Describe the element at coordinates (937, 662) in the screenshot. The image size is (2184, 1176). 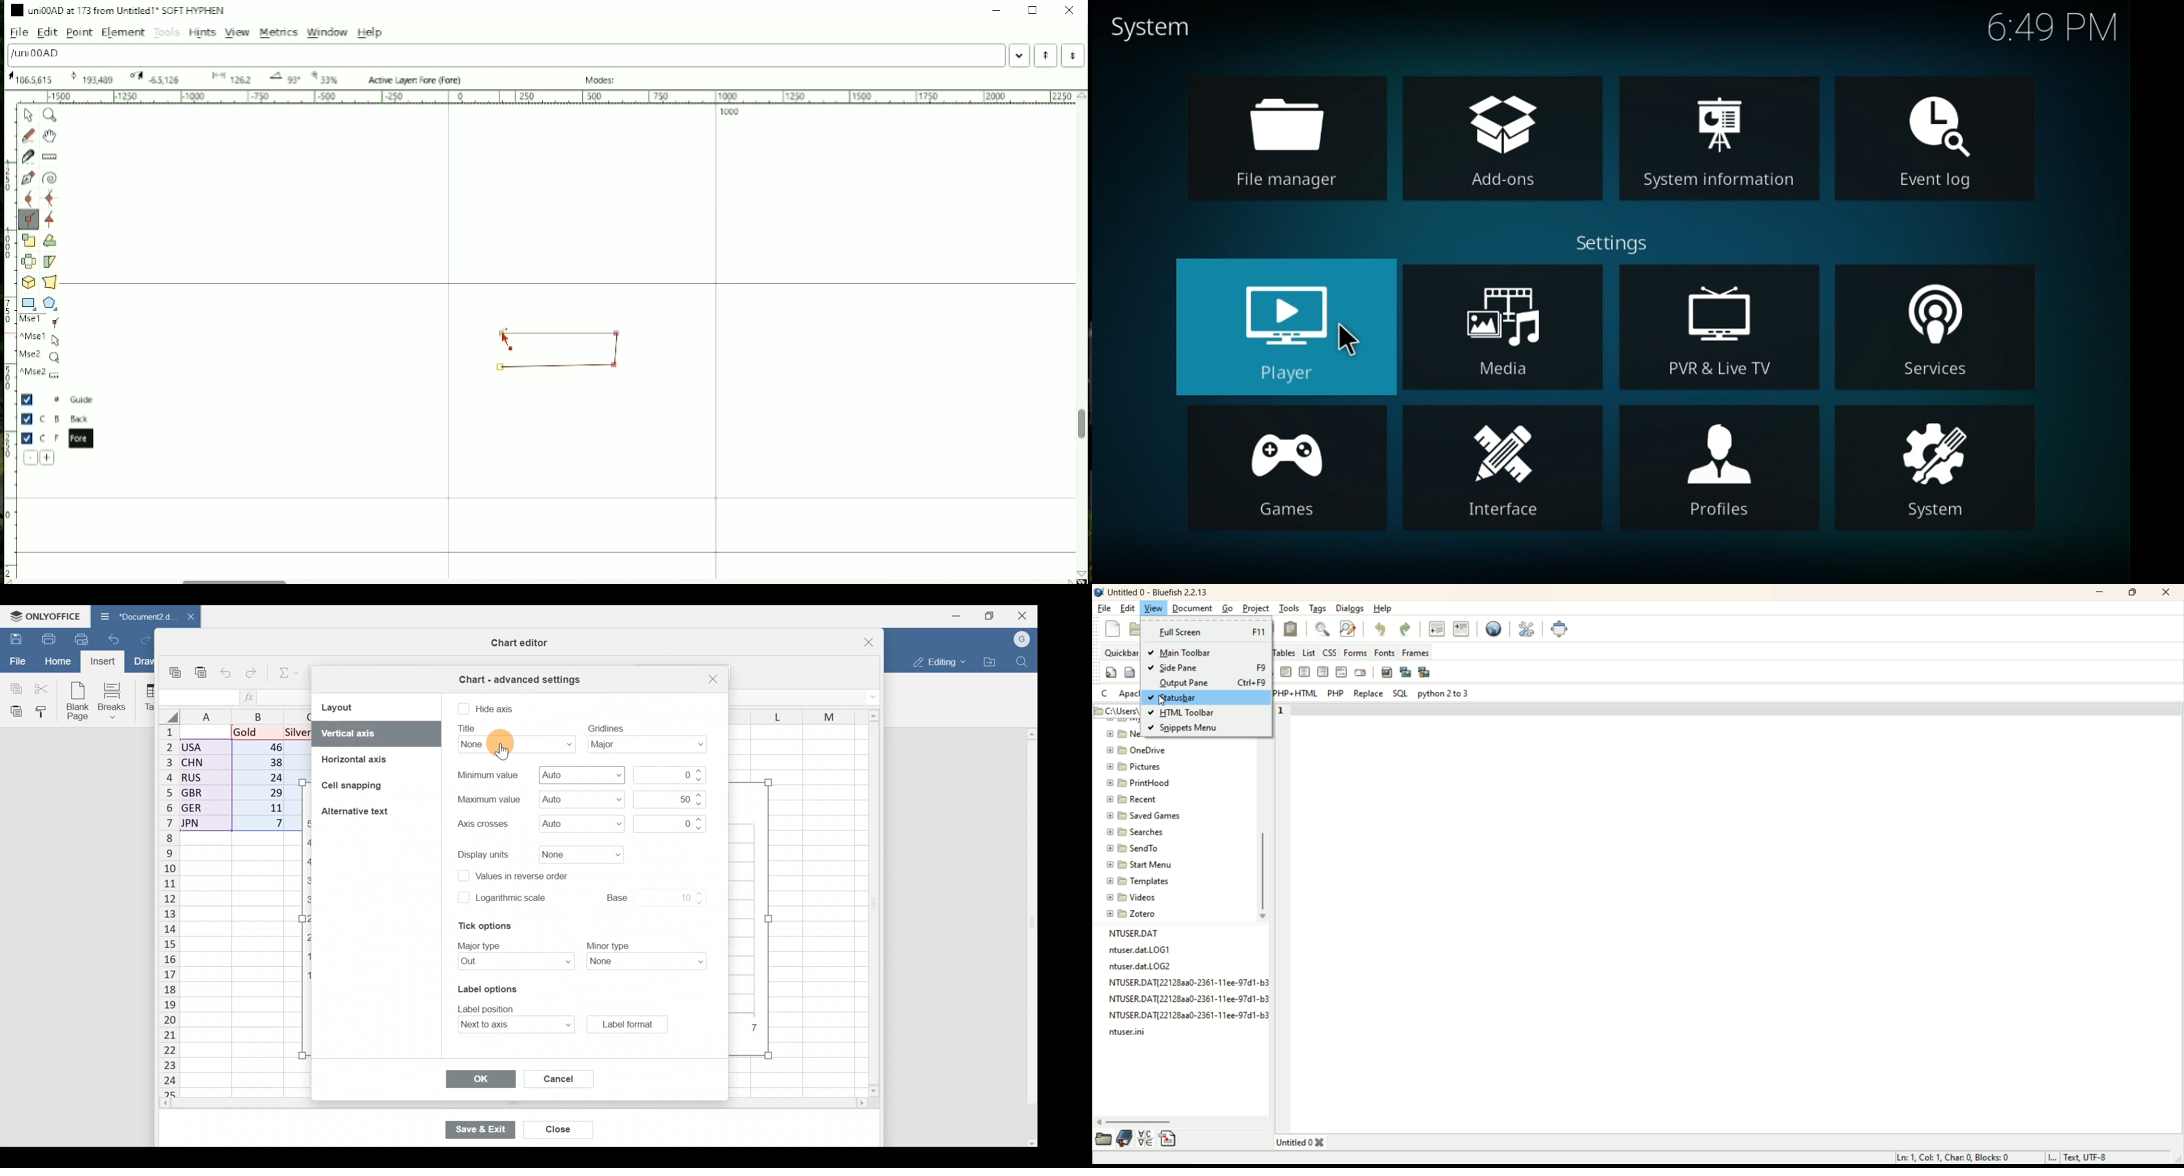
I see `Editing mode` at that location.